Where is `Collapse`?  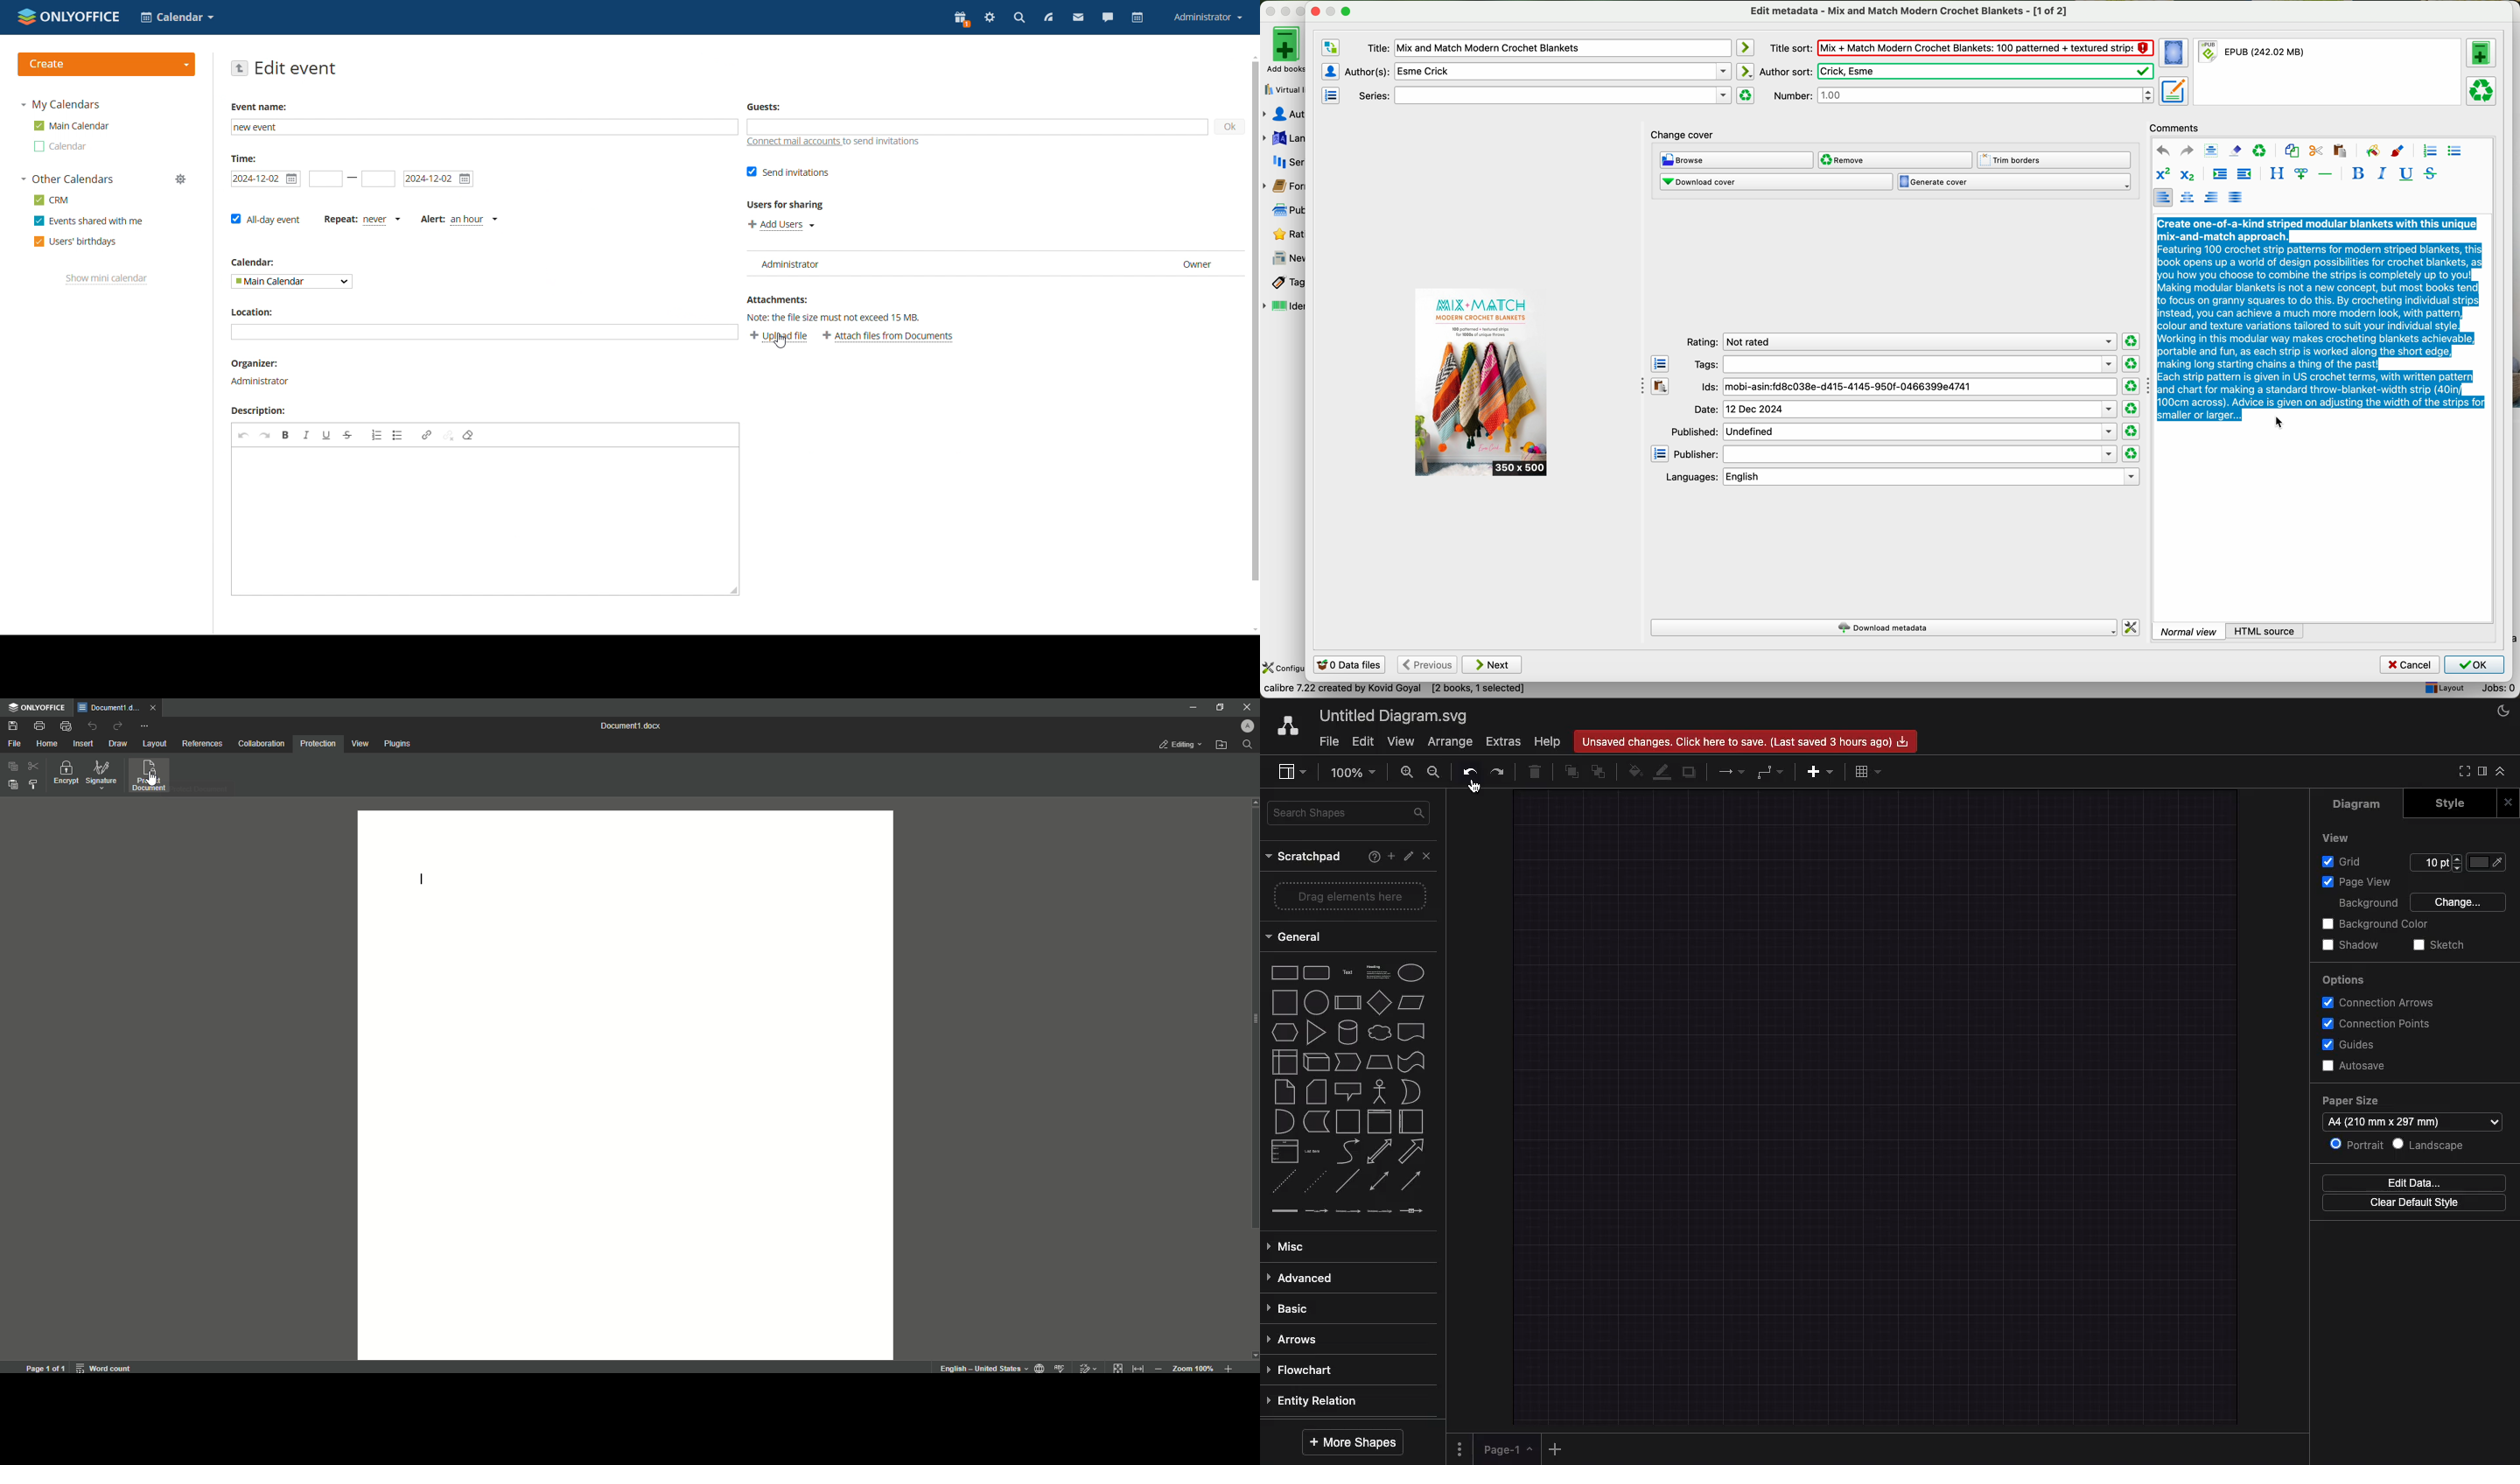 Collapse is located at coordinates (2504, 770).